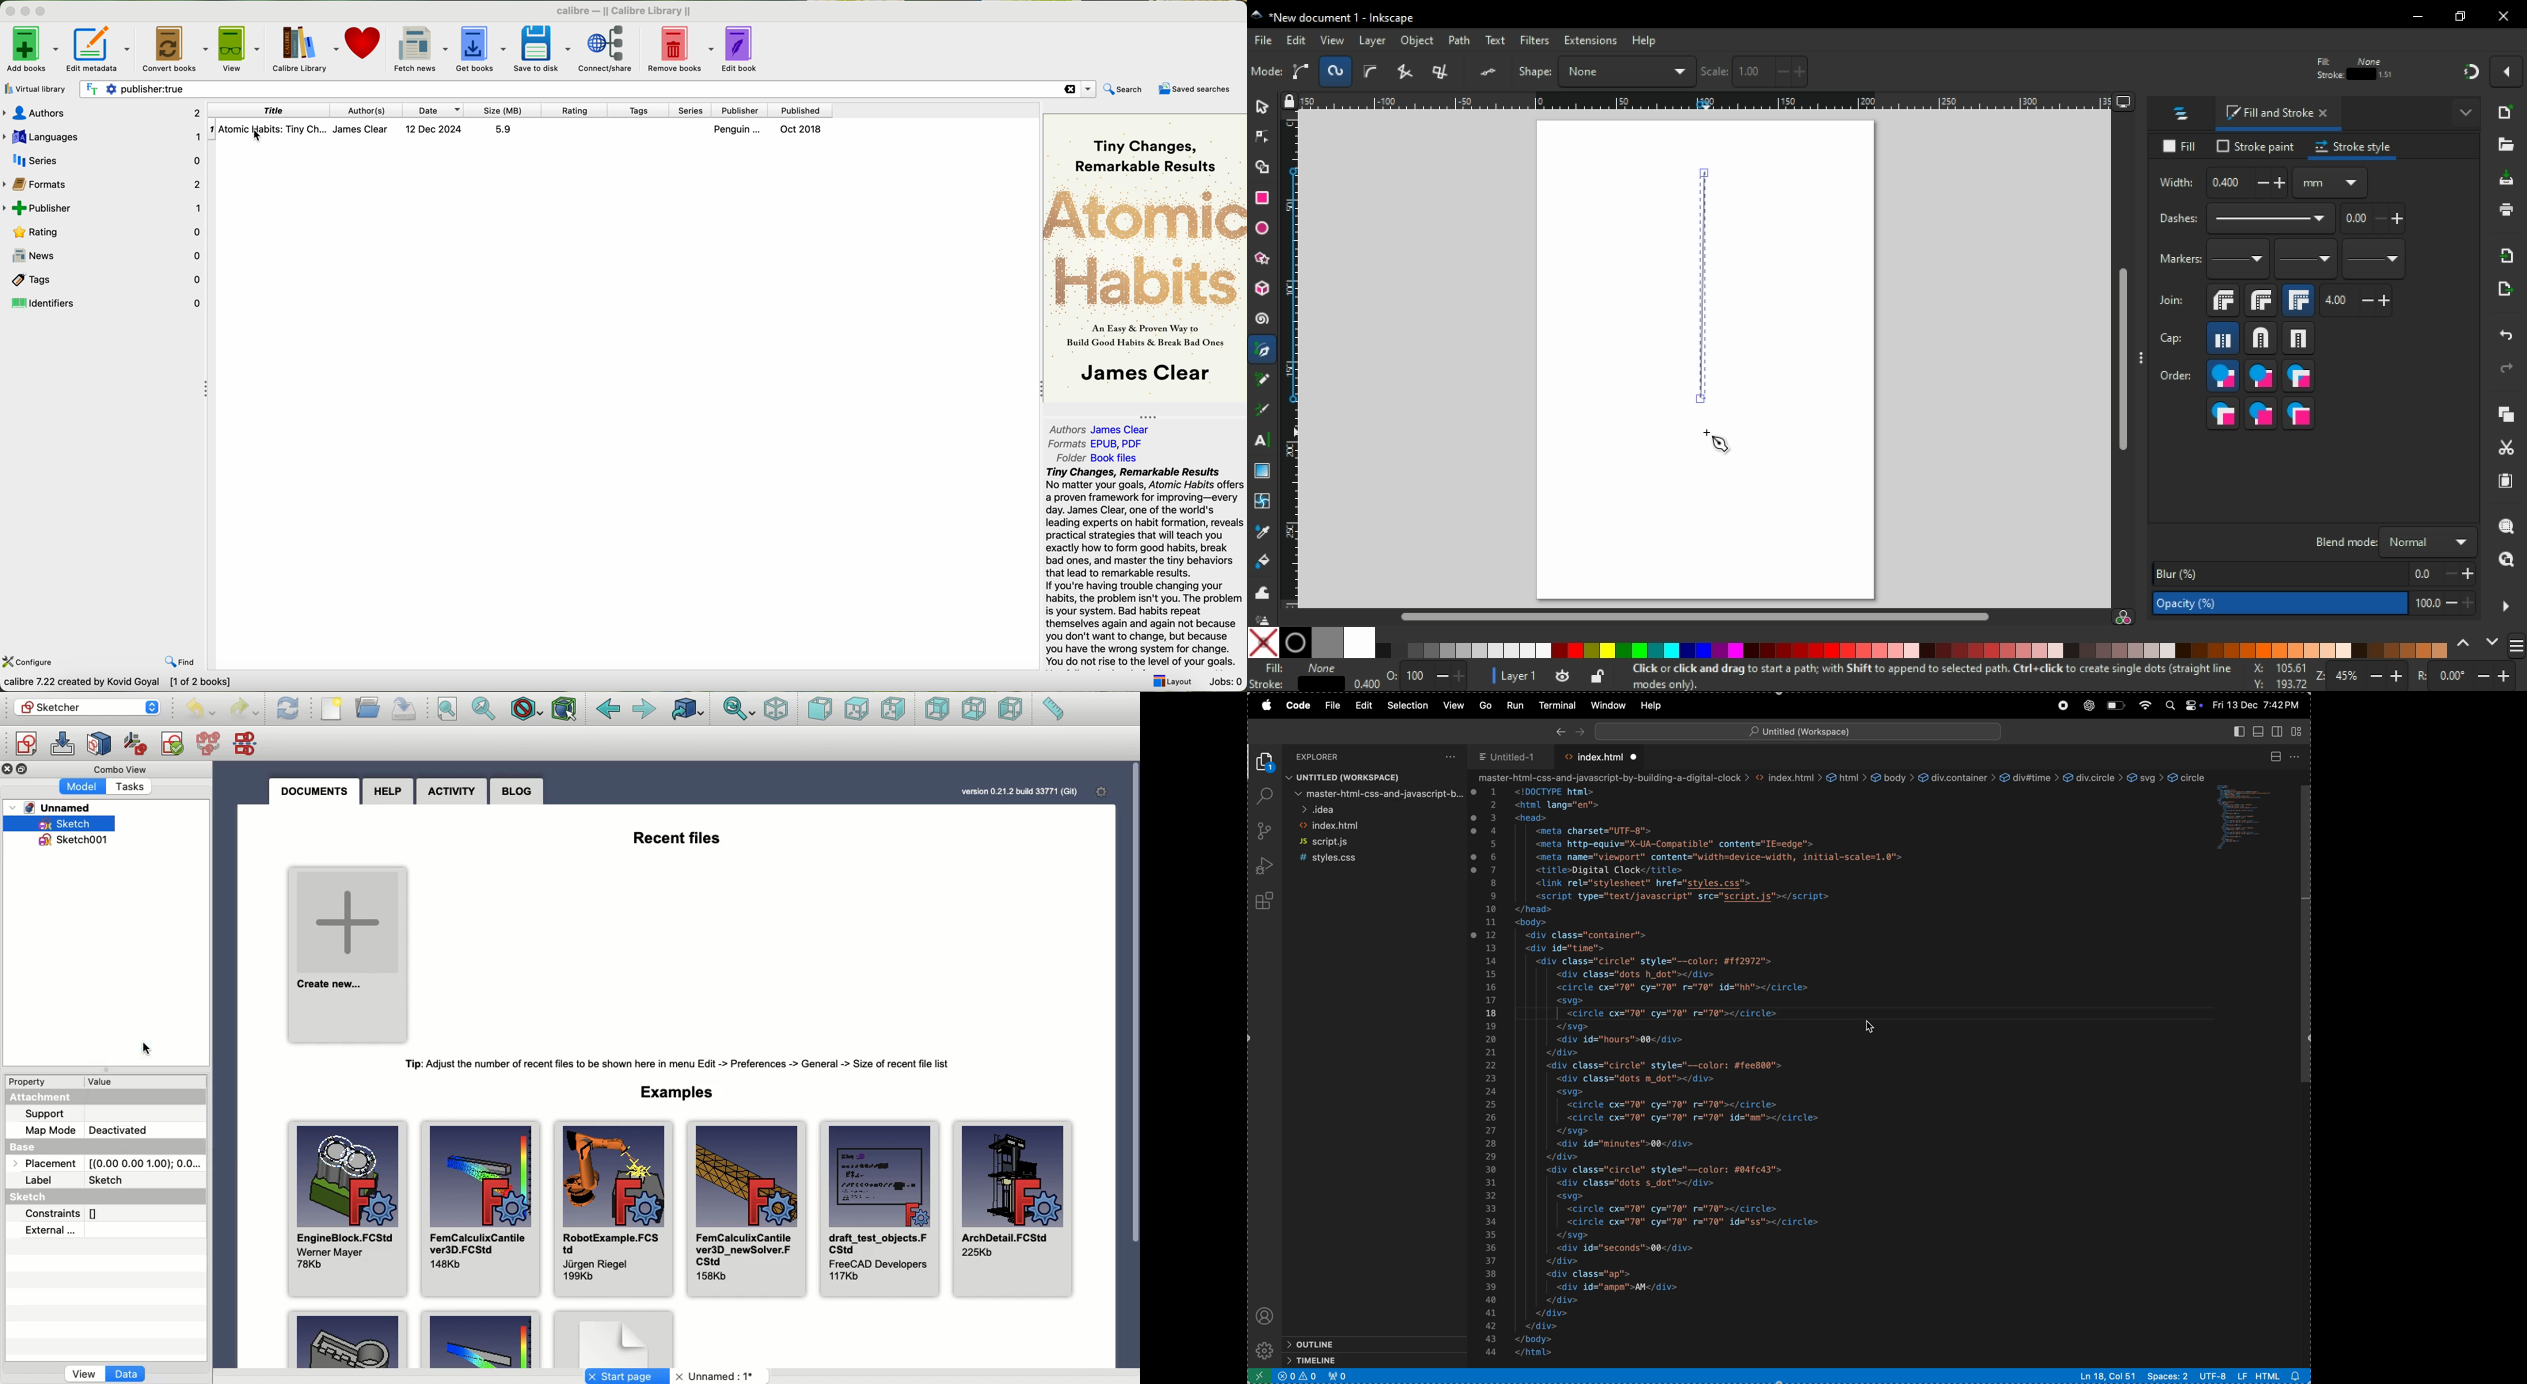 Image resolution: width=2548 pixels, height=1400 pixels. Describe the element at coordinates (1651, 705) in the screenshot. I see `Help` at that location.